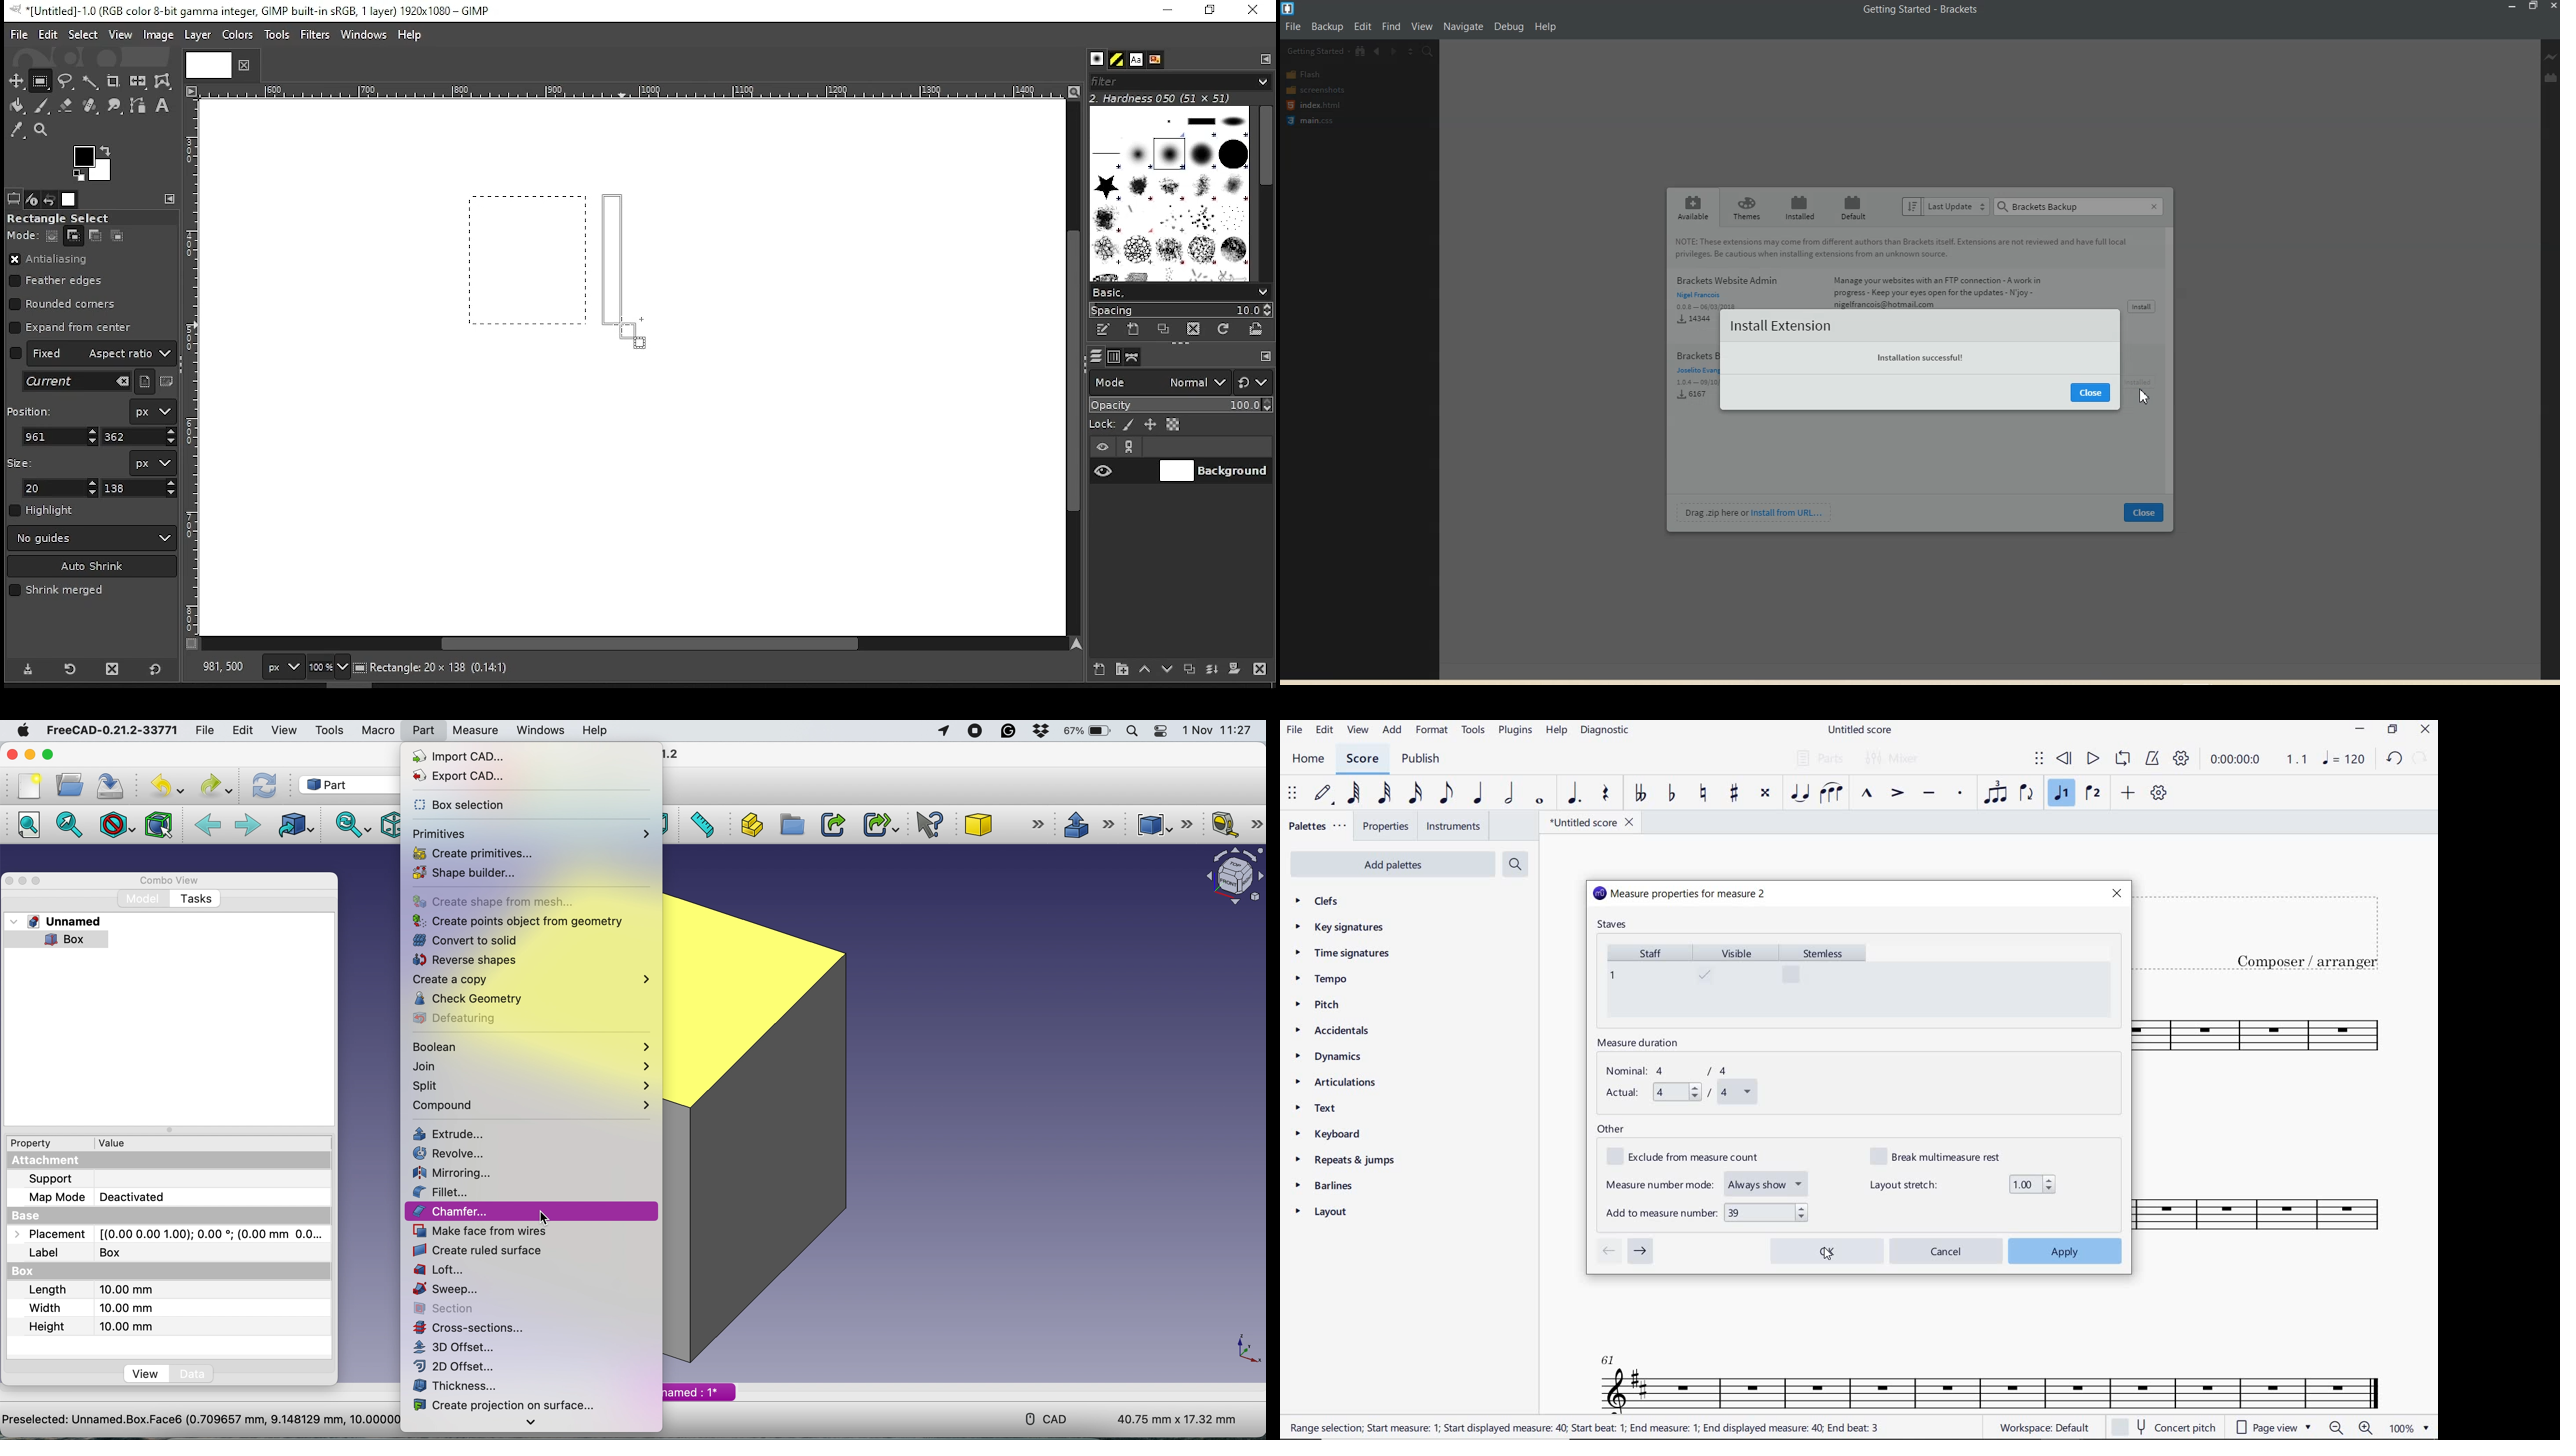 The image size is (2576, 1456). Describe the element at coordinates (1307, 74) in the screenshot. I see `Flash` at that location.